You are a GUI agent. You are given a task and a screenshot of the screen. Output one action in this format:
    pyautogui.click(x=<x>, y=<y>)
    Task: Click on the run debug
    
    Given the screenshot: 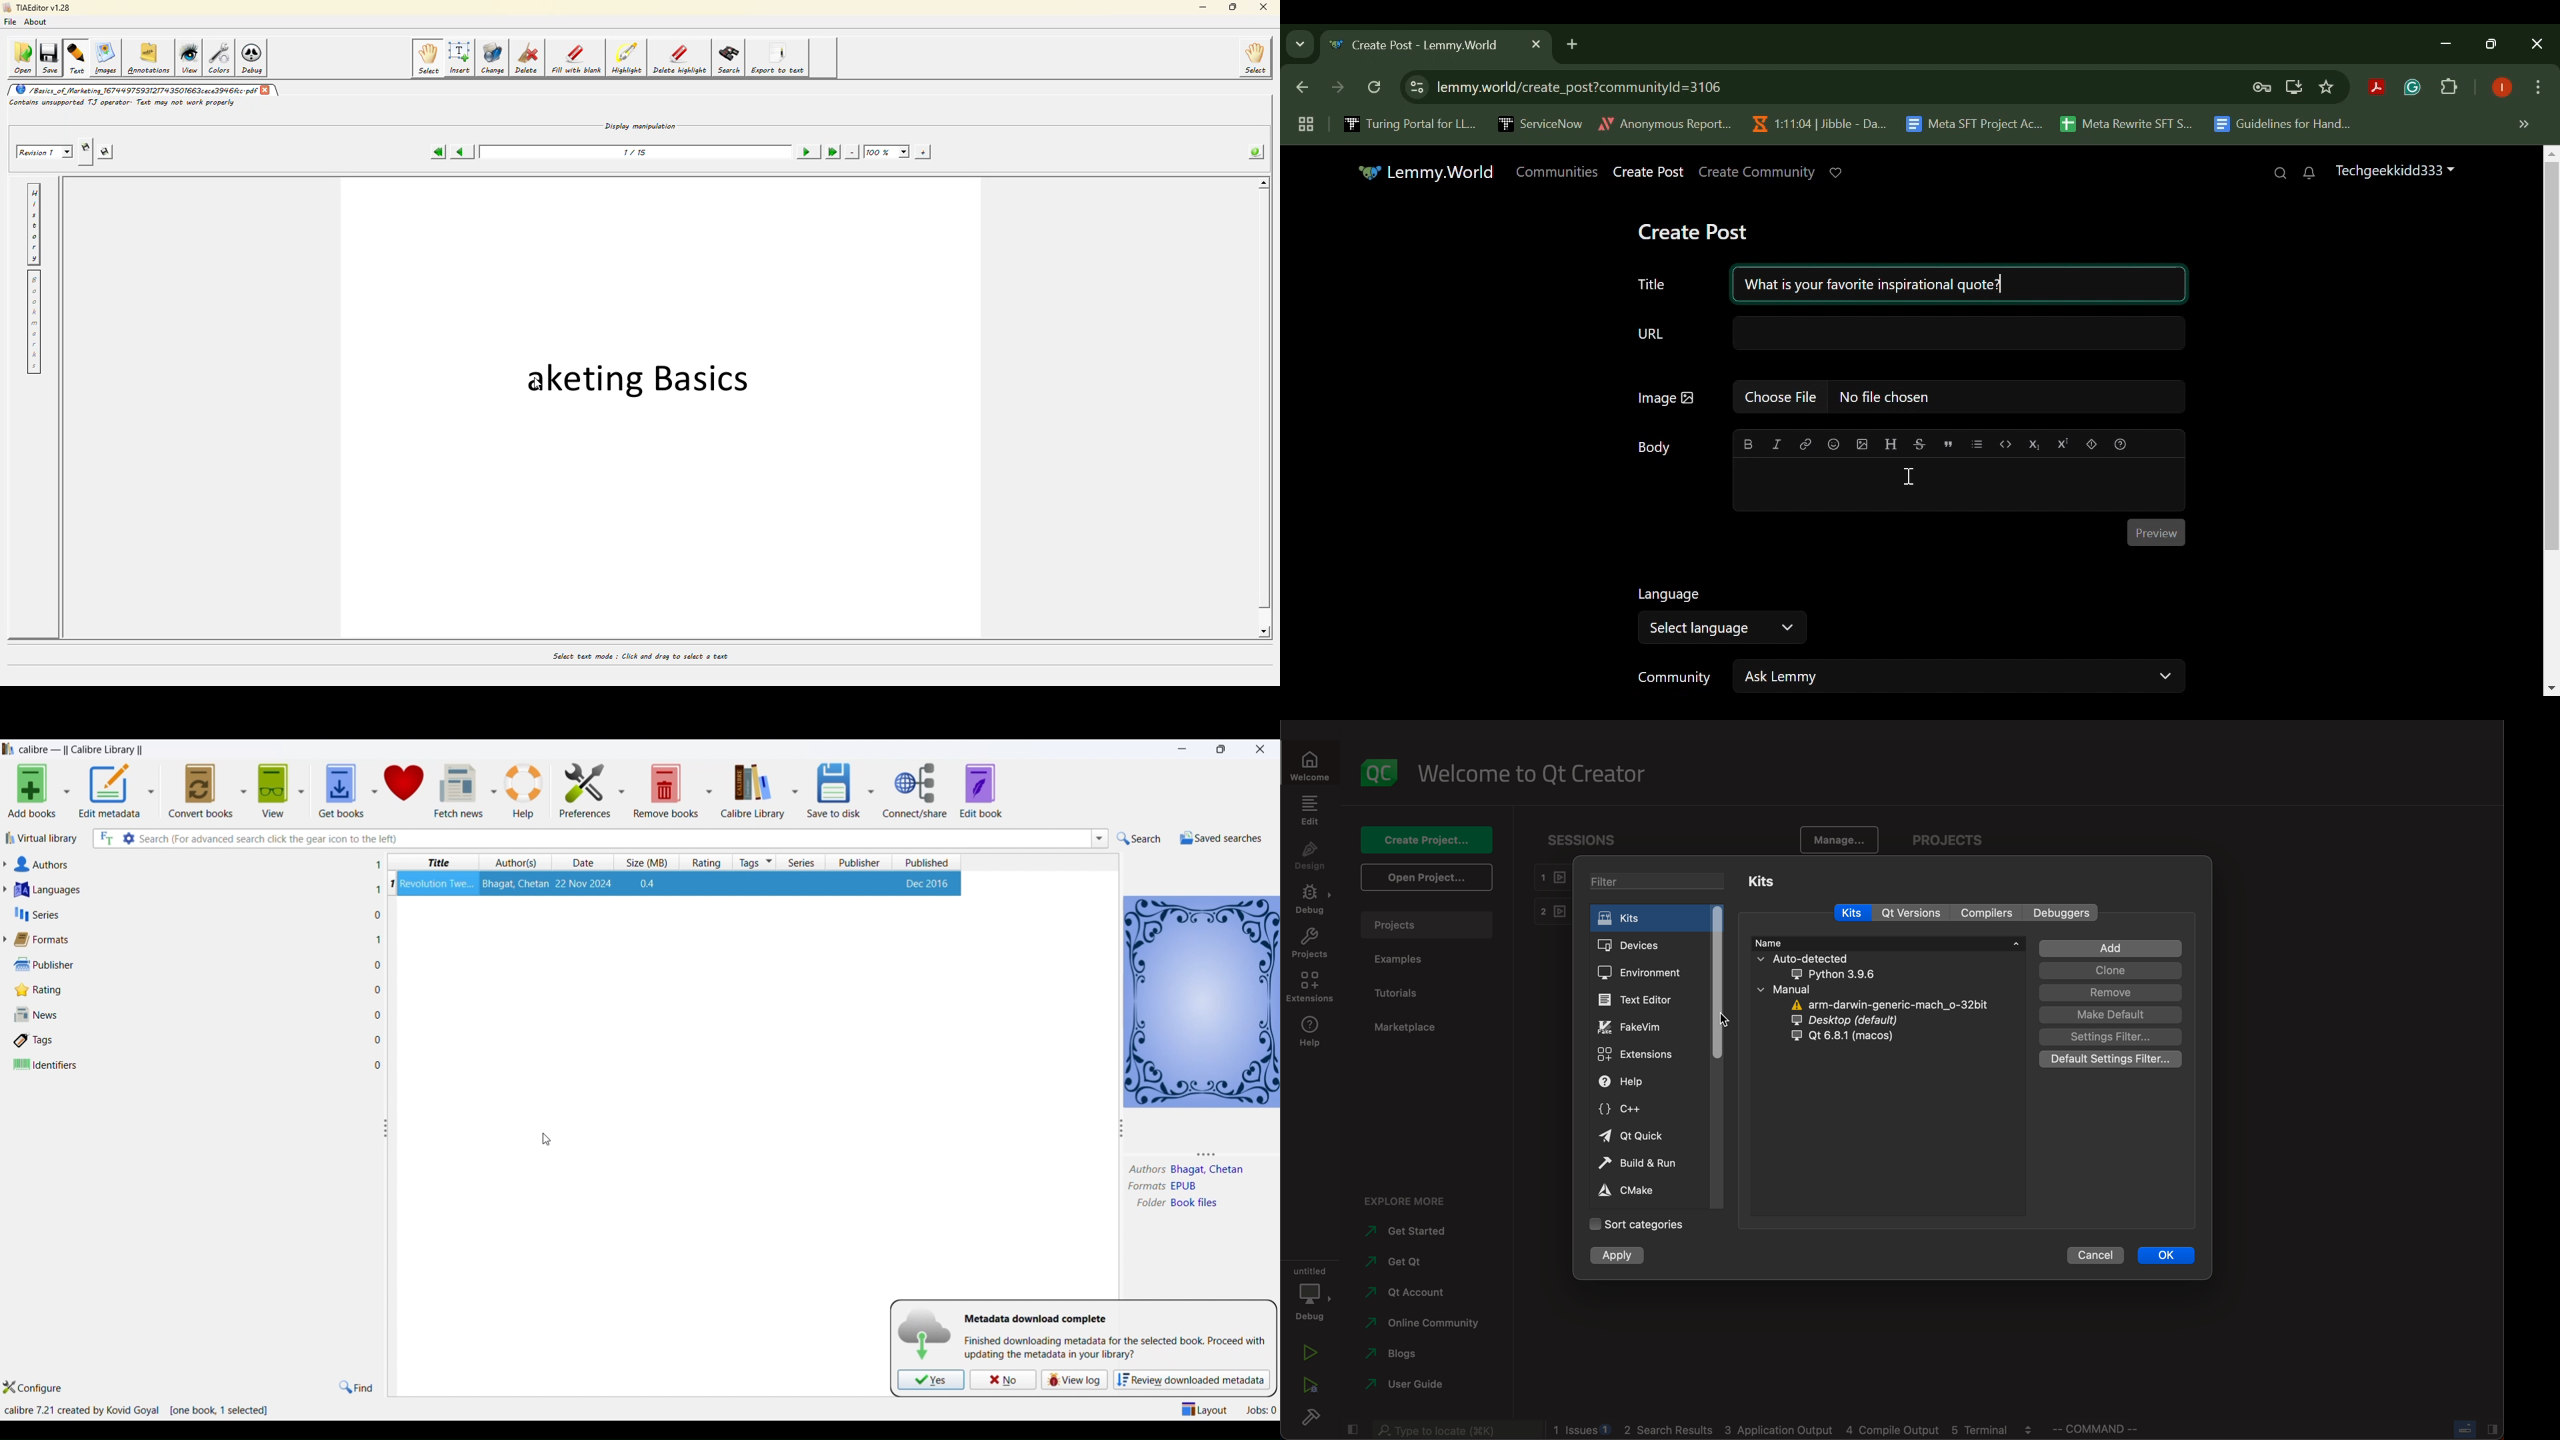 What is the action you would take?
    pyautogui.click(x=1306, y=1387)
    